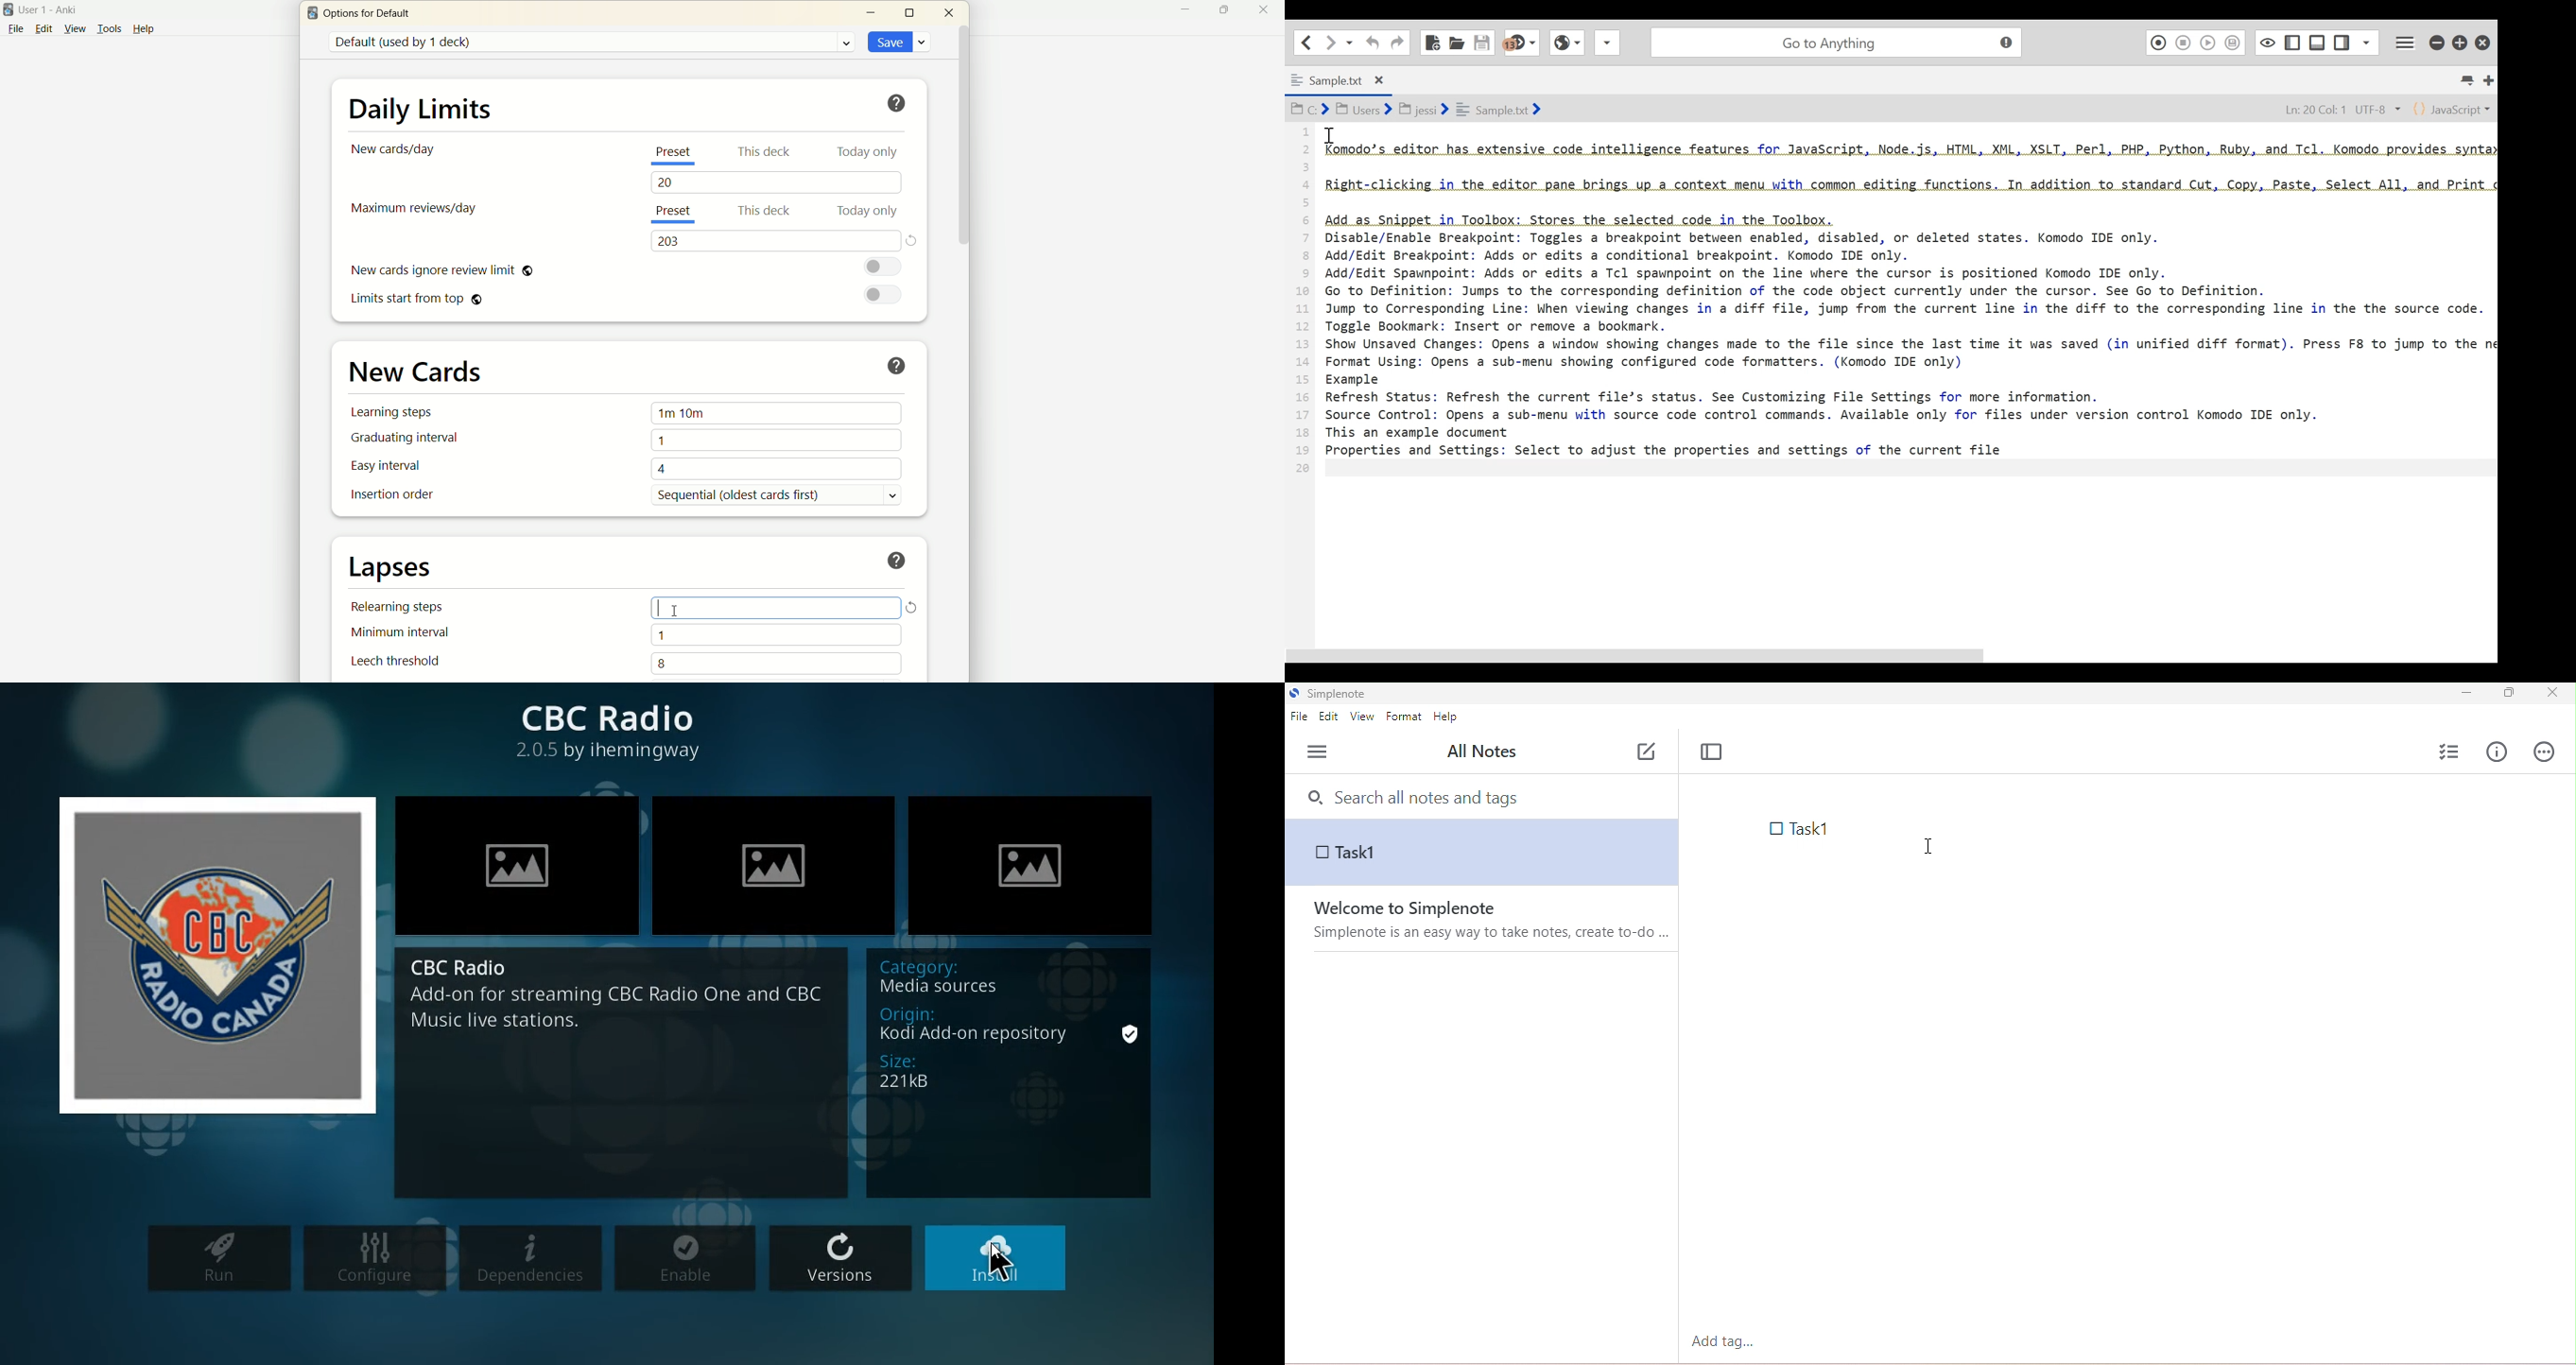  I want to click on 4, so click(778, 467).